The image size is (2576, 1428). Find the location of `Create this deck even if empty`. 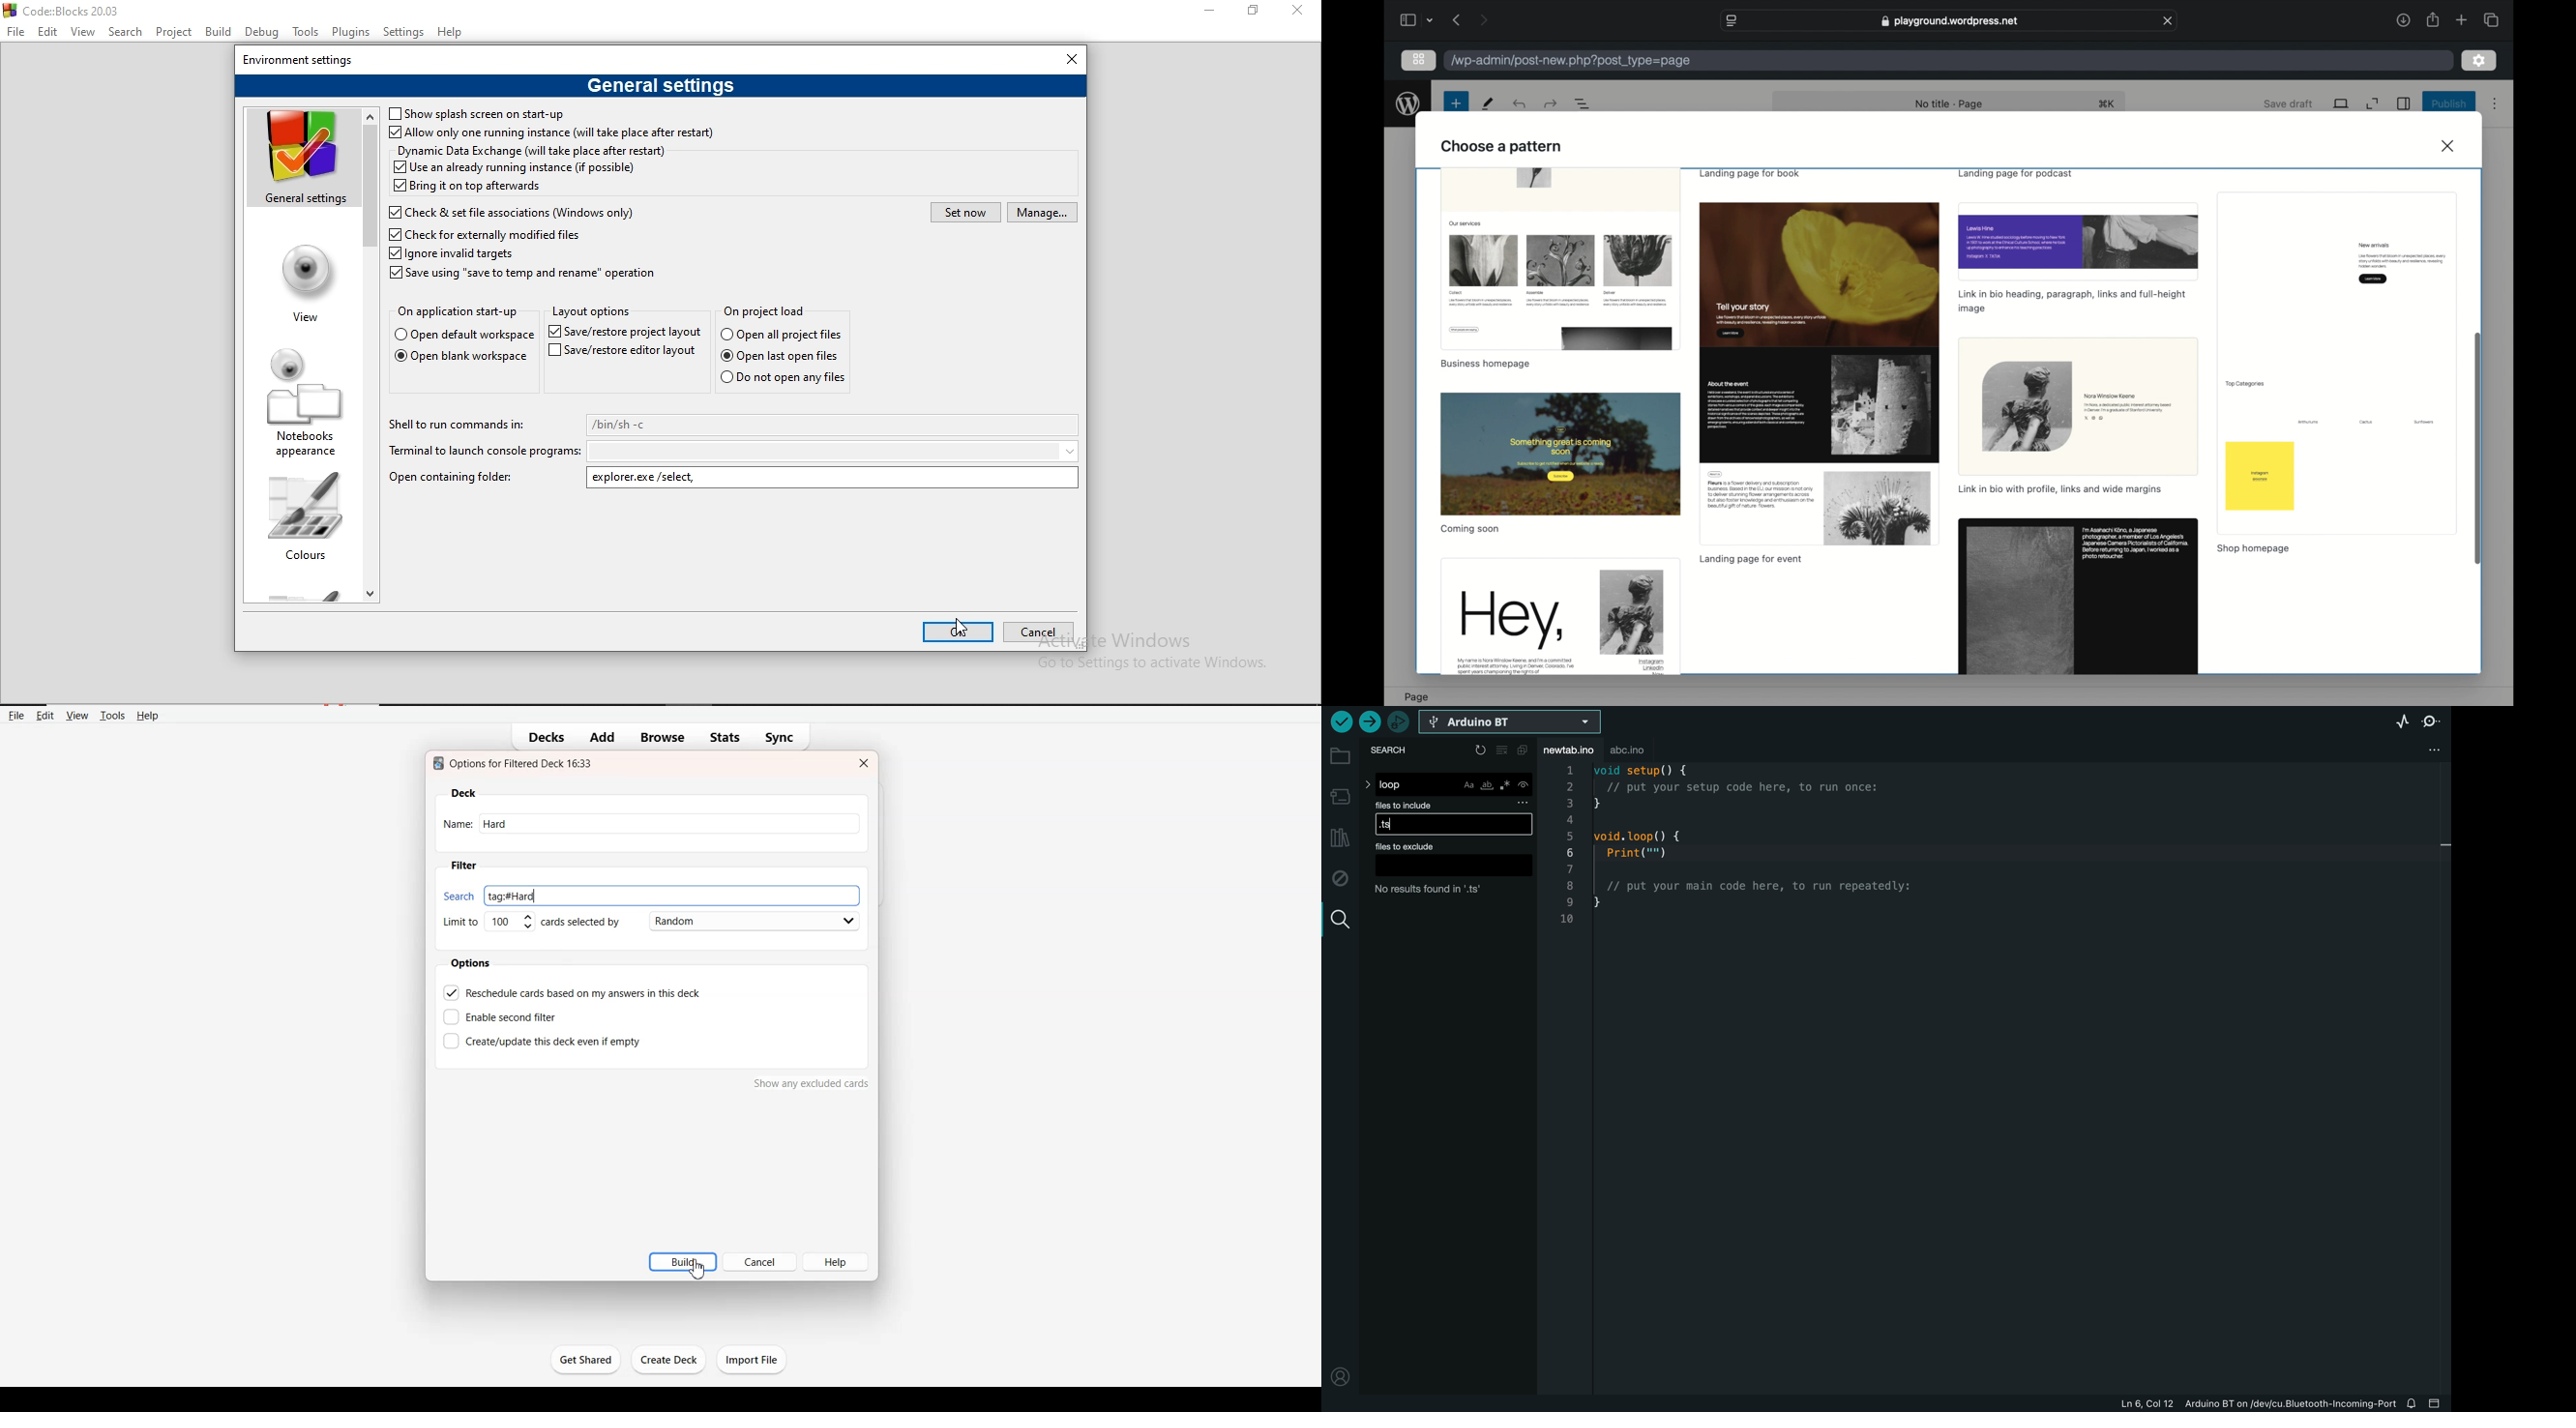

Create this deck even if empty is located at coordinates (542, 1040).